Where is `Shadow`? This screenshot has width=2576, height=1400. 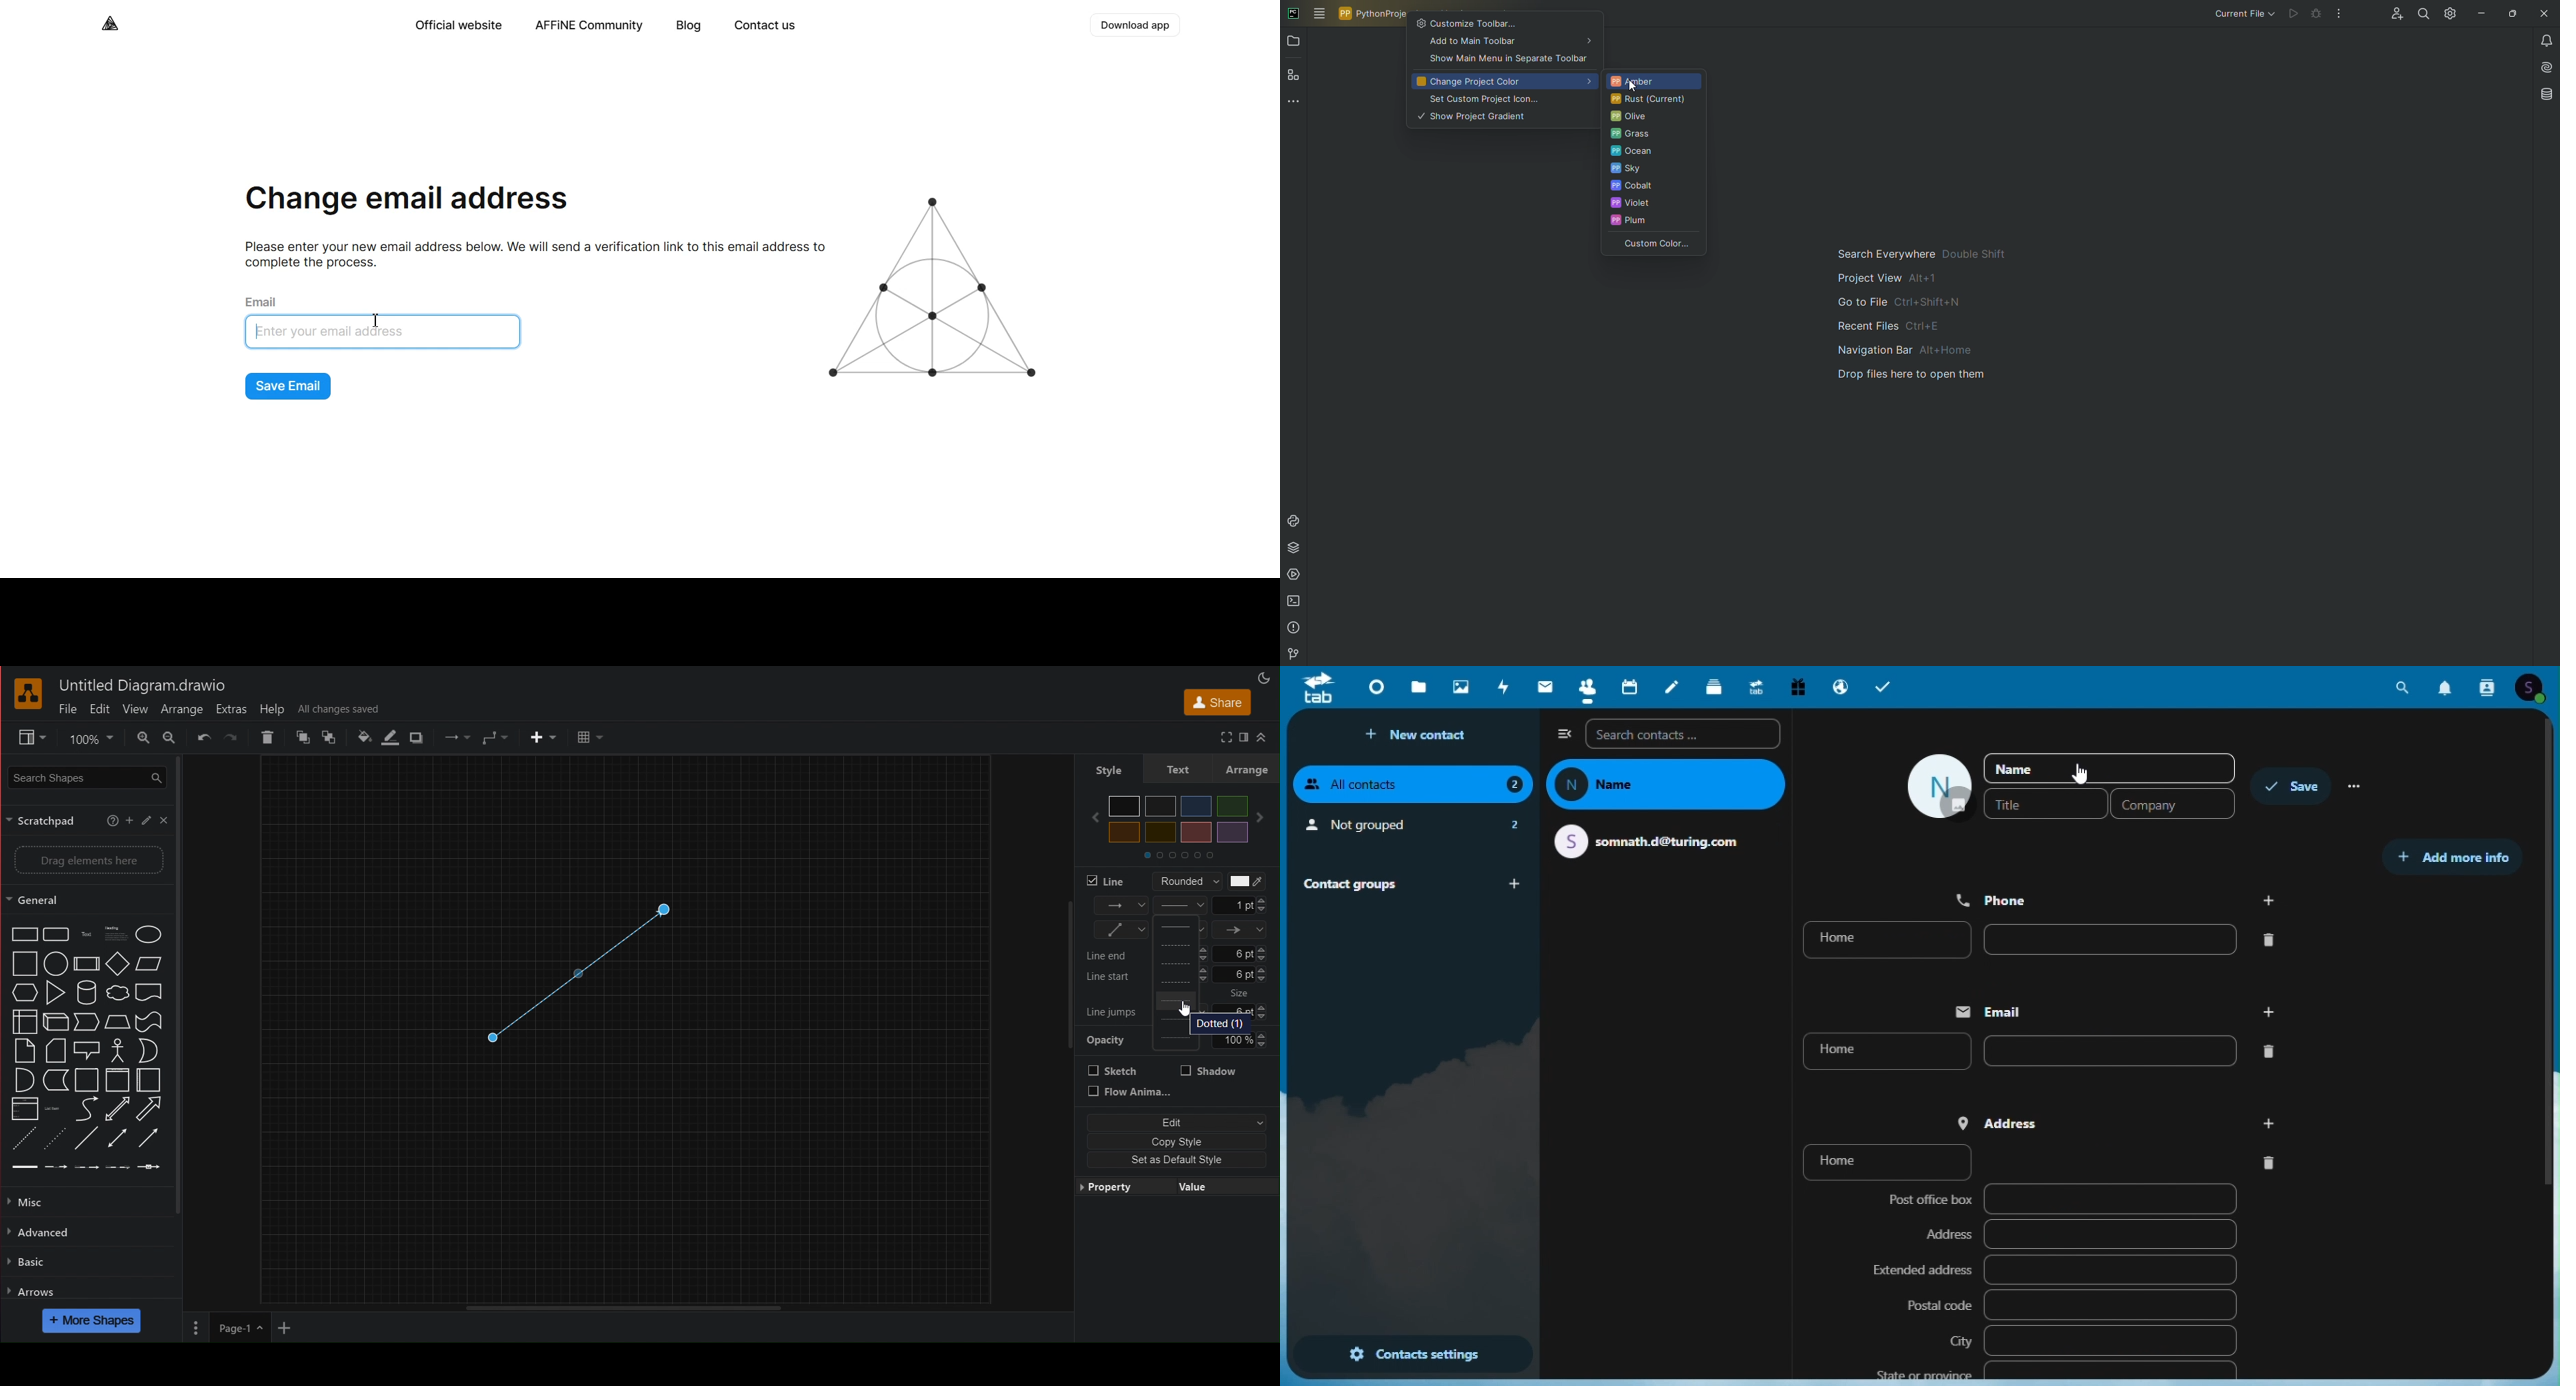
Shadow is located at coordinates (1209, 1071).